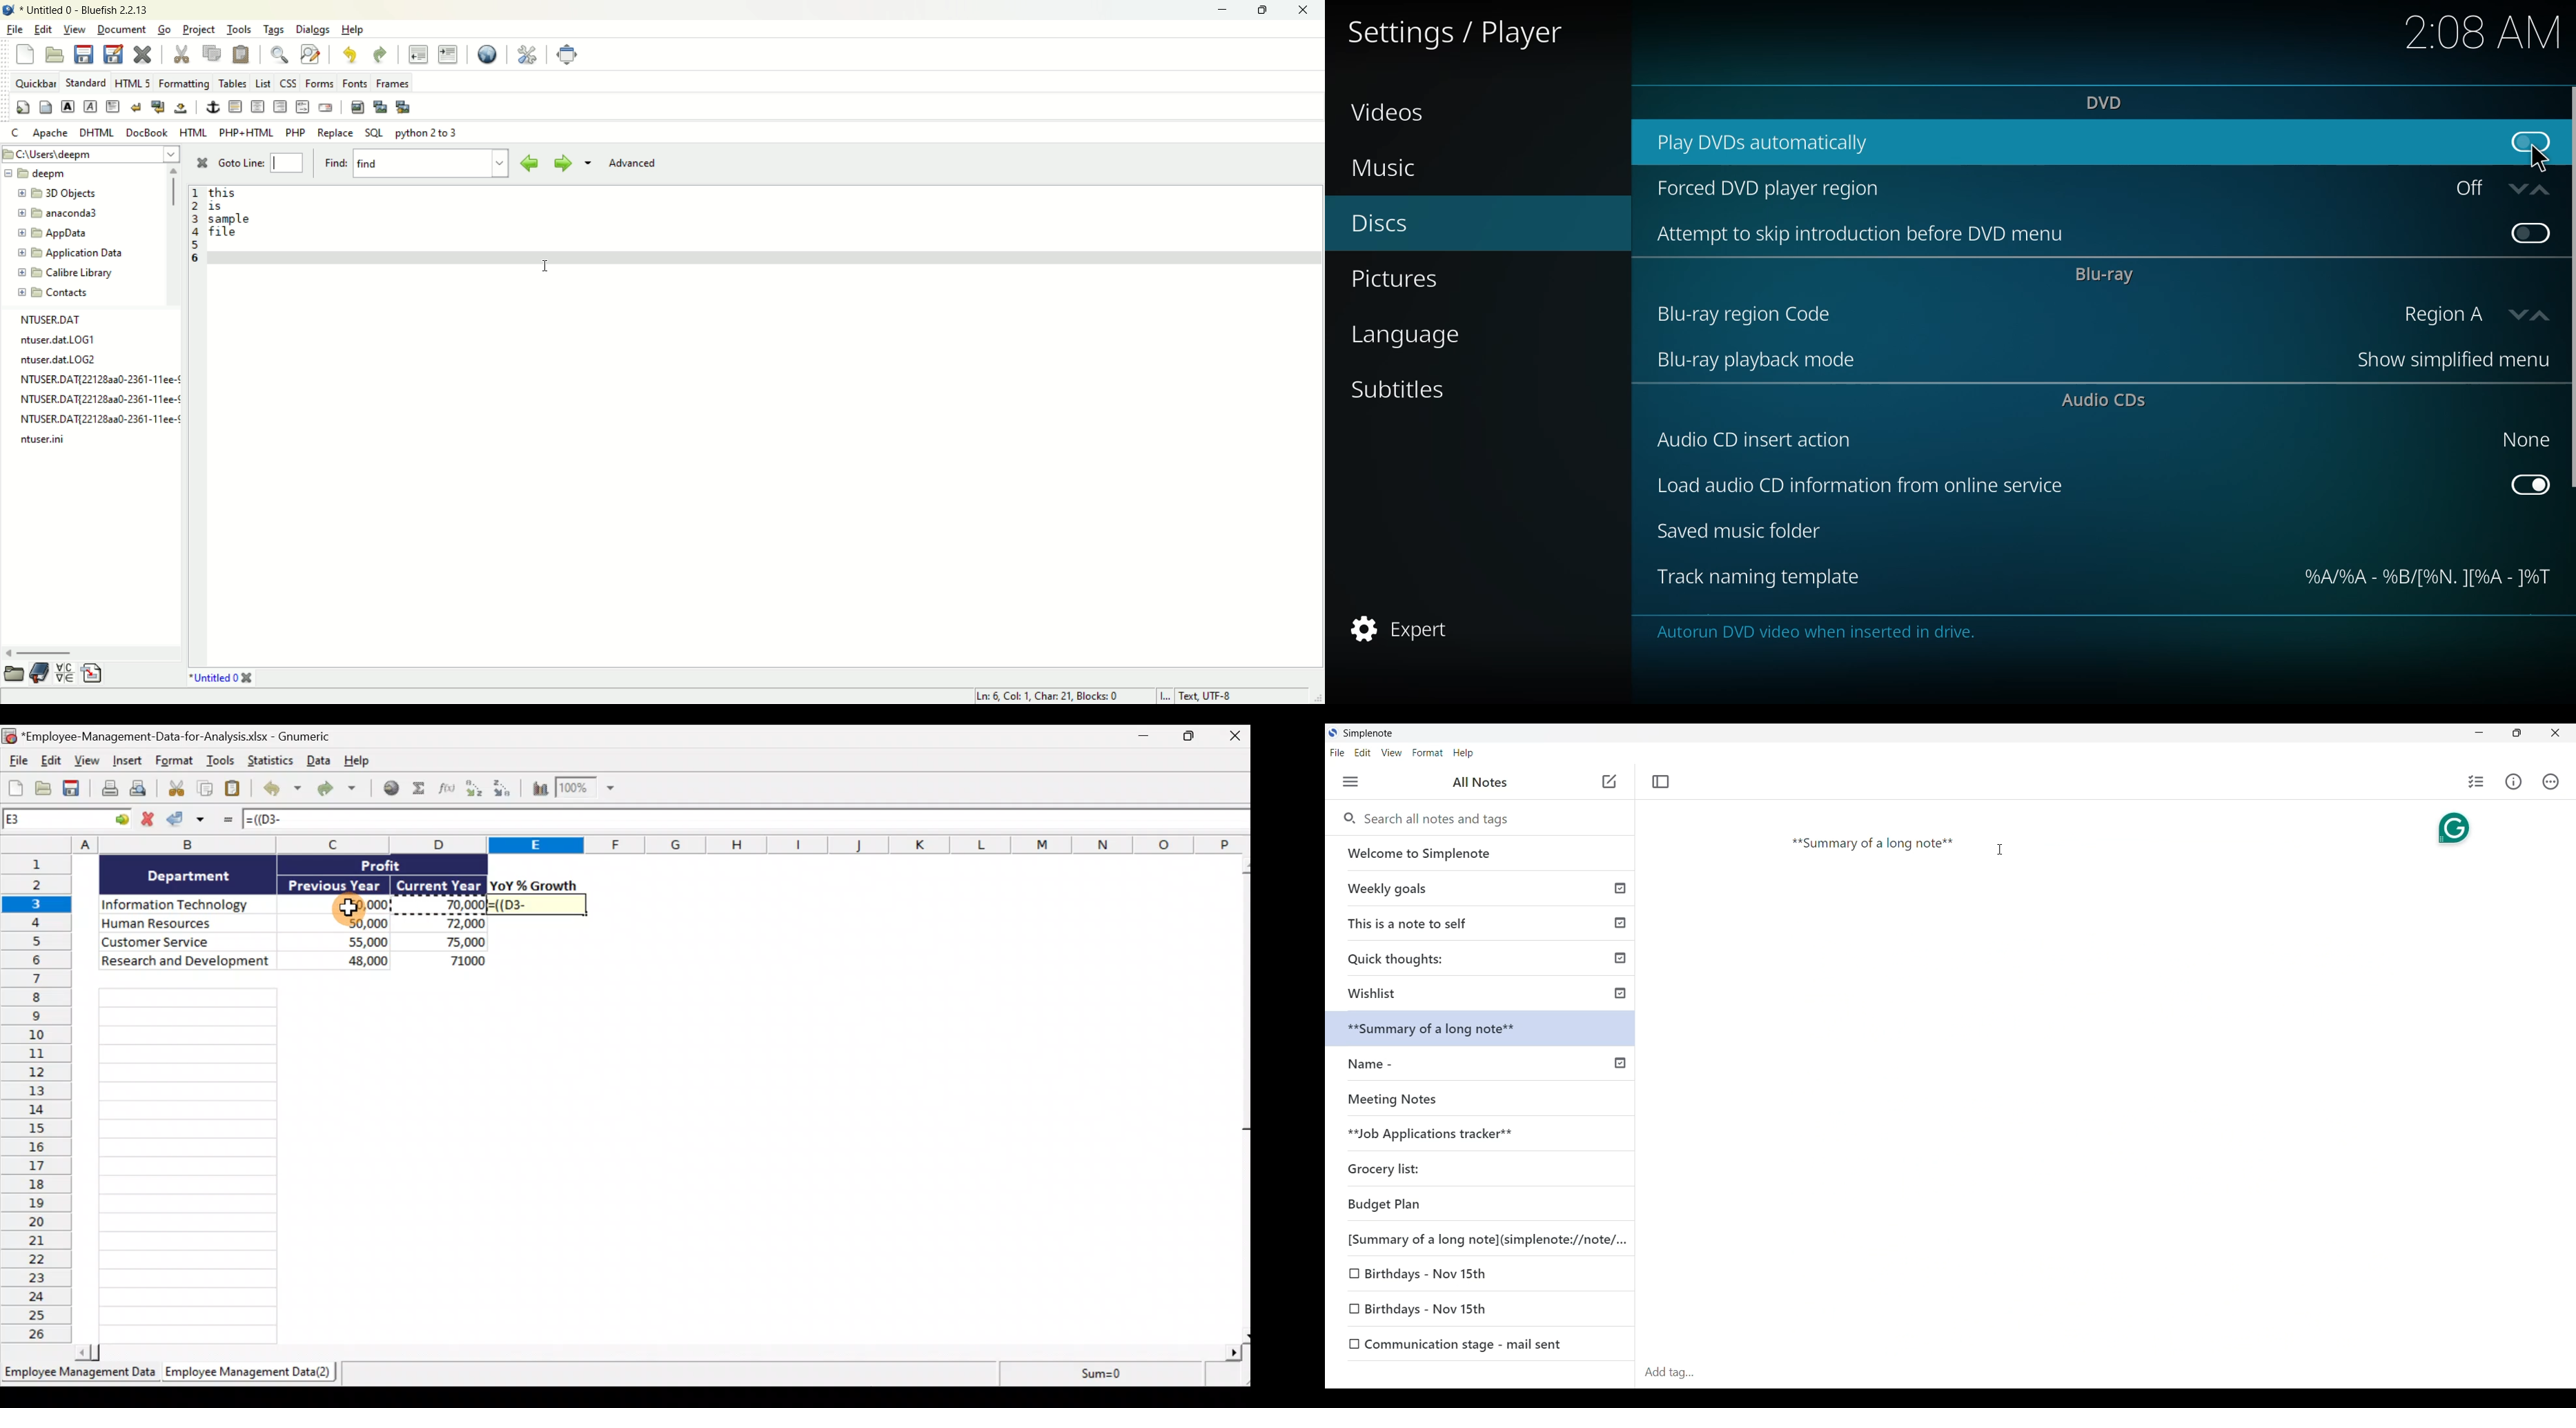 This screenshot has width=2576, height=1428. What do you see at coordinates (1758, 362) in the screenshot?
I see `bluray playback mode` at bounding box center [1758, 362].